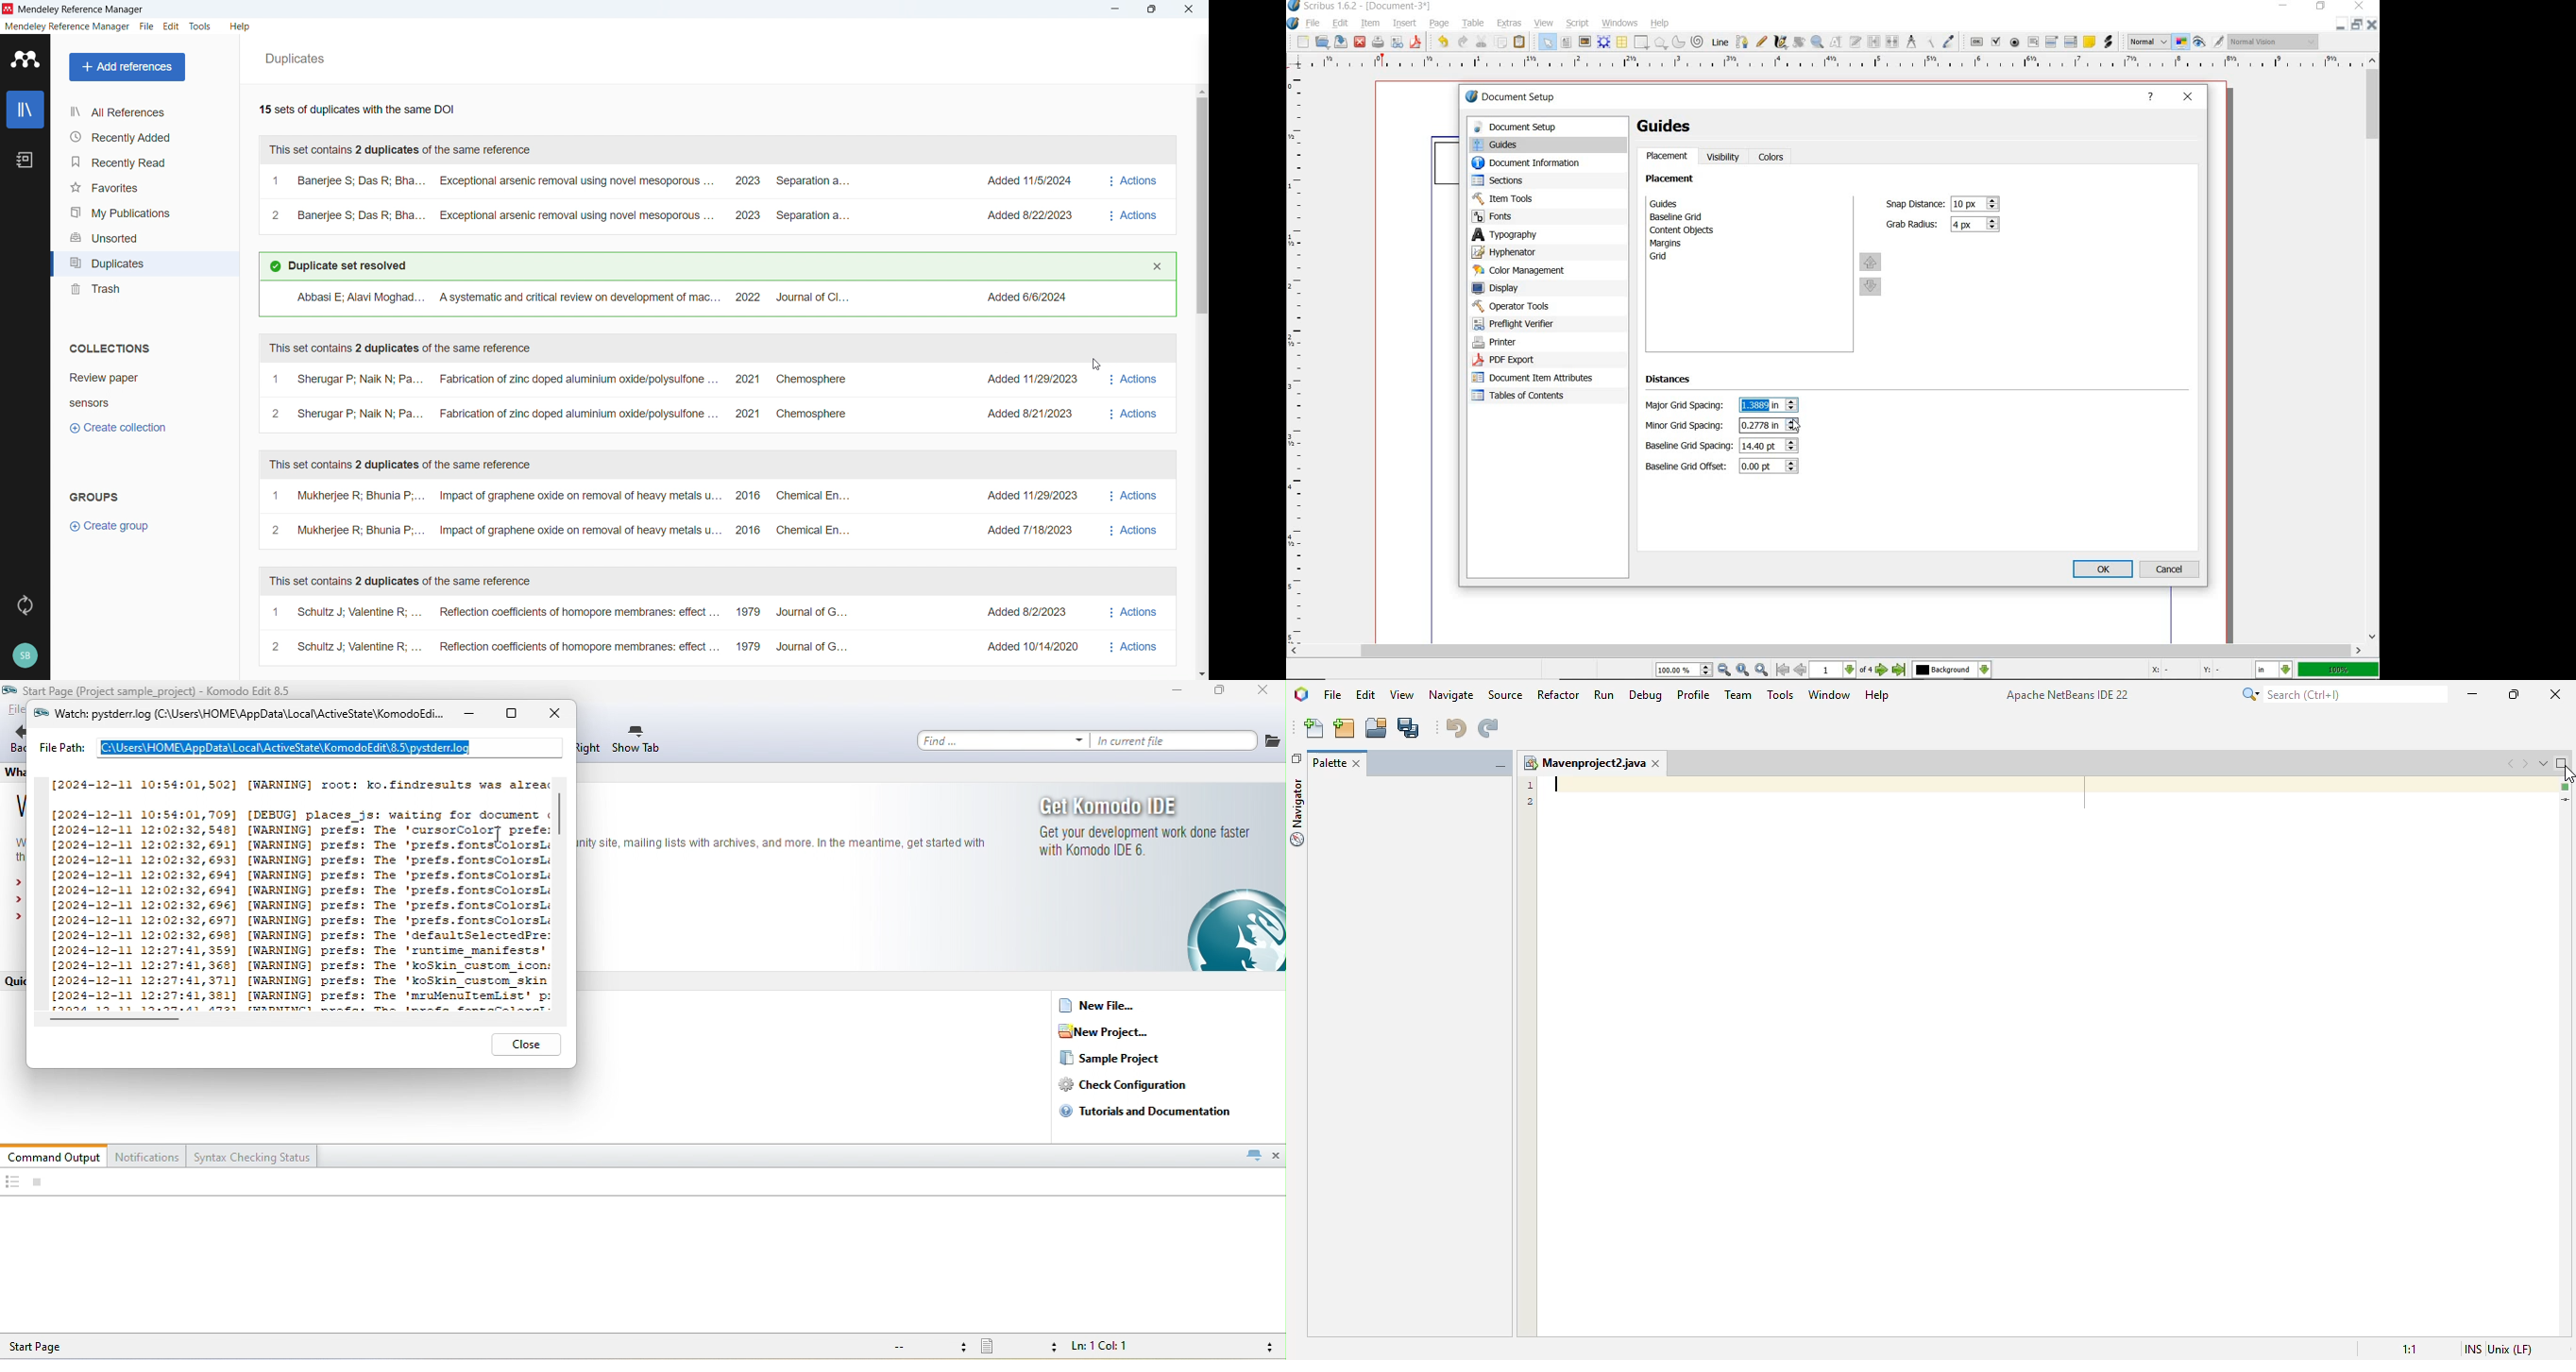 This screenshot has width=2576, height=1372. Describe the element at coordinates (1528, 324) in the screenshot. I see `preflight verifier` at that location.